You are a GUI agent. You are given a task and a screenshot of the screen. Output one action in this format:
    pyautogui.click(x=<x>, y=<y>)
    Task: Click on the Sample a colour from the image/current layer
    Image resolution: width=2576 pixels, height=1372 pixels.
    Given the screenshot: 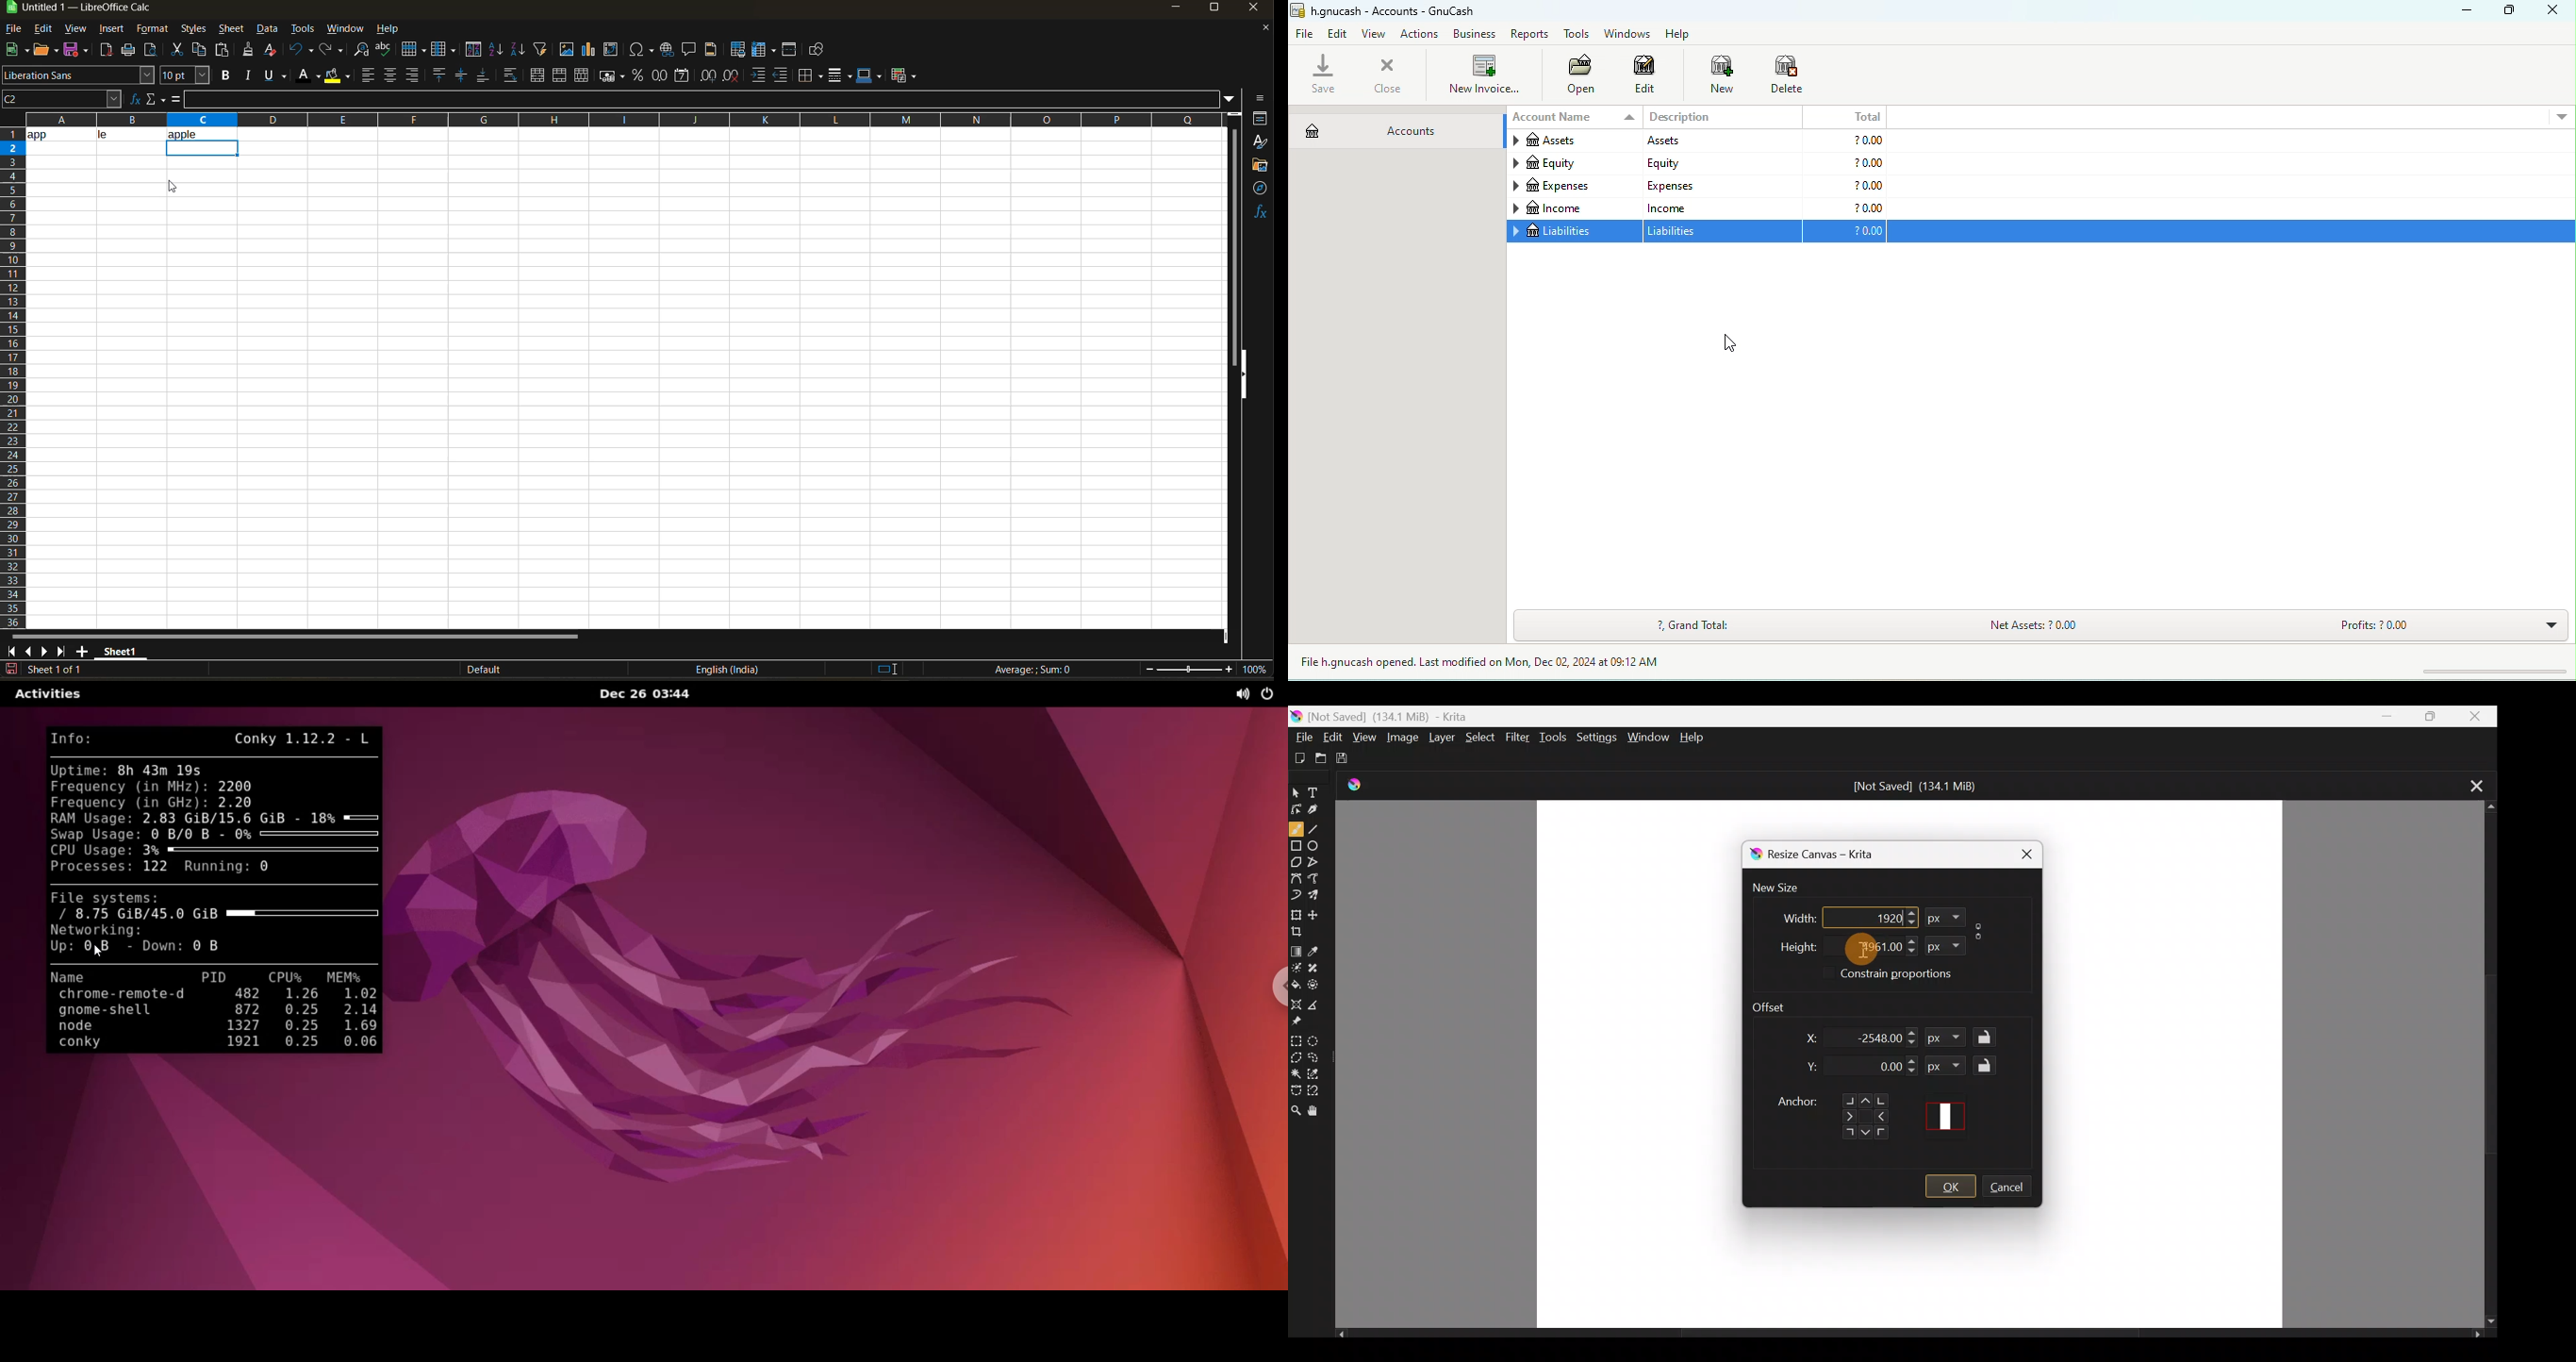 What is the action you would take?
    pyautogui.click(x=1319, y=948)
    